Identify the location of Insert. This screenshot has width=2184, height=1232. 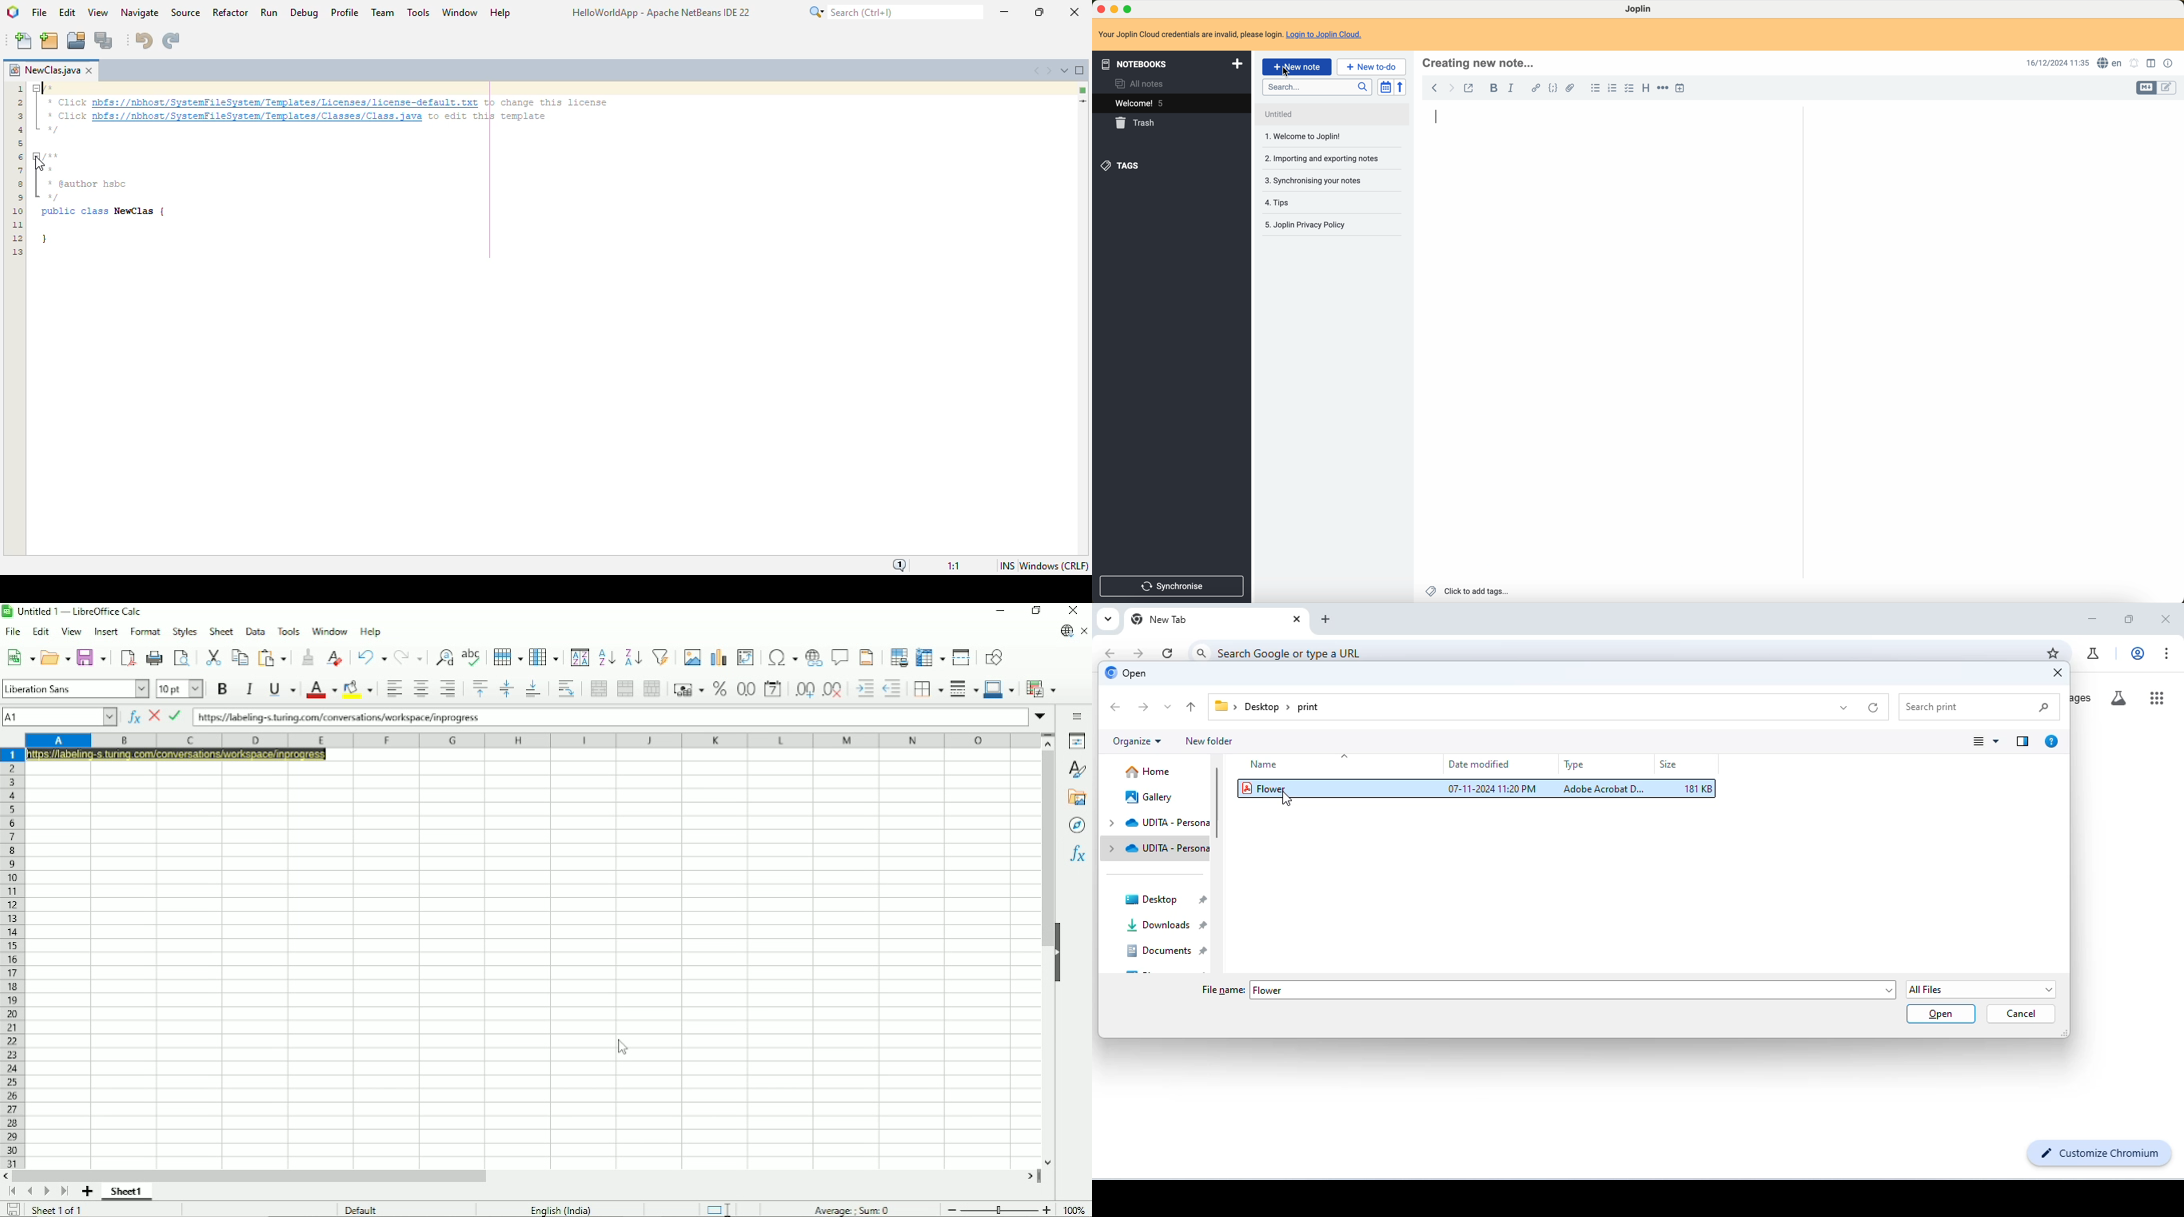
(105, 631).